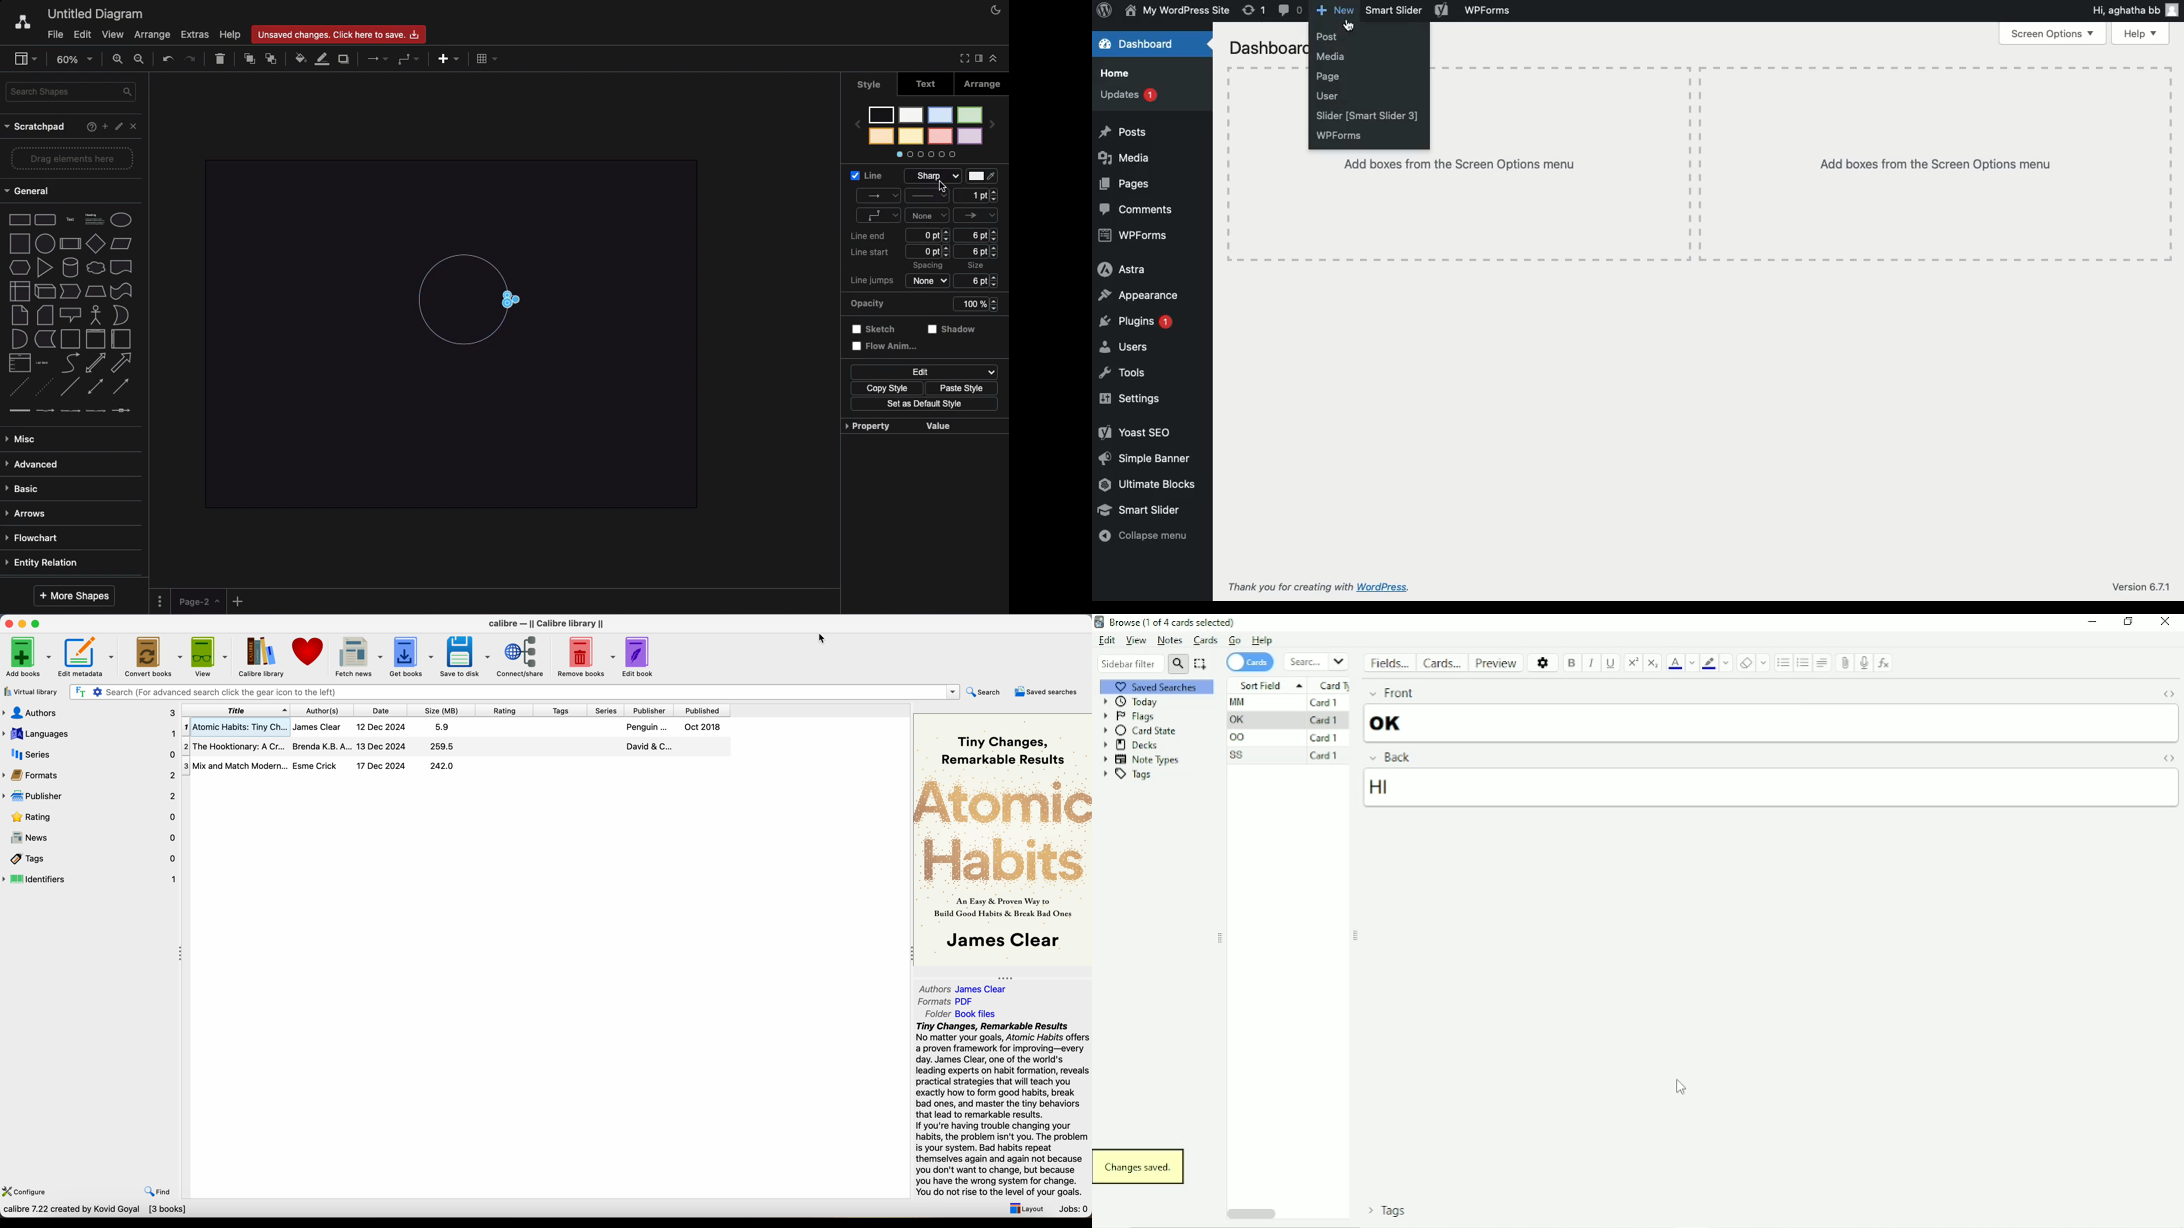  What do you see at coordinates (1390, 723) in the screenshot?
I see `OK` at bounding box center [1390, 723].